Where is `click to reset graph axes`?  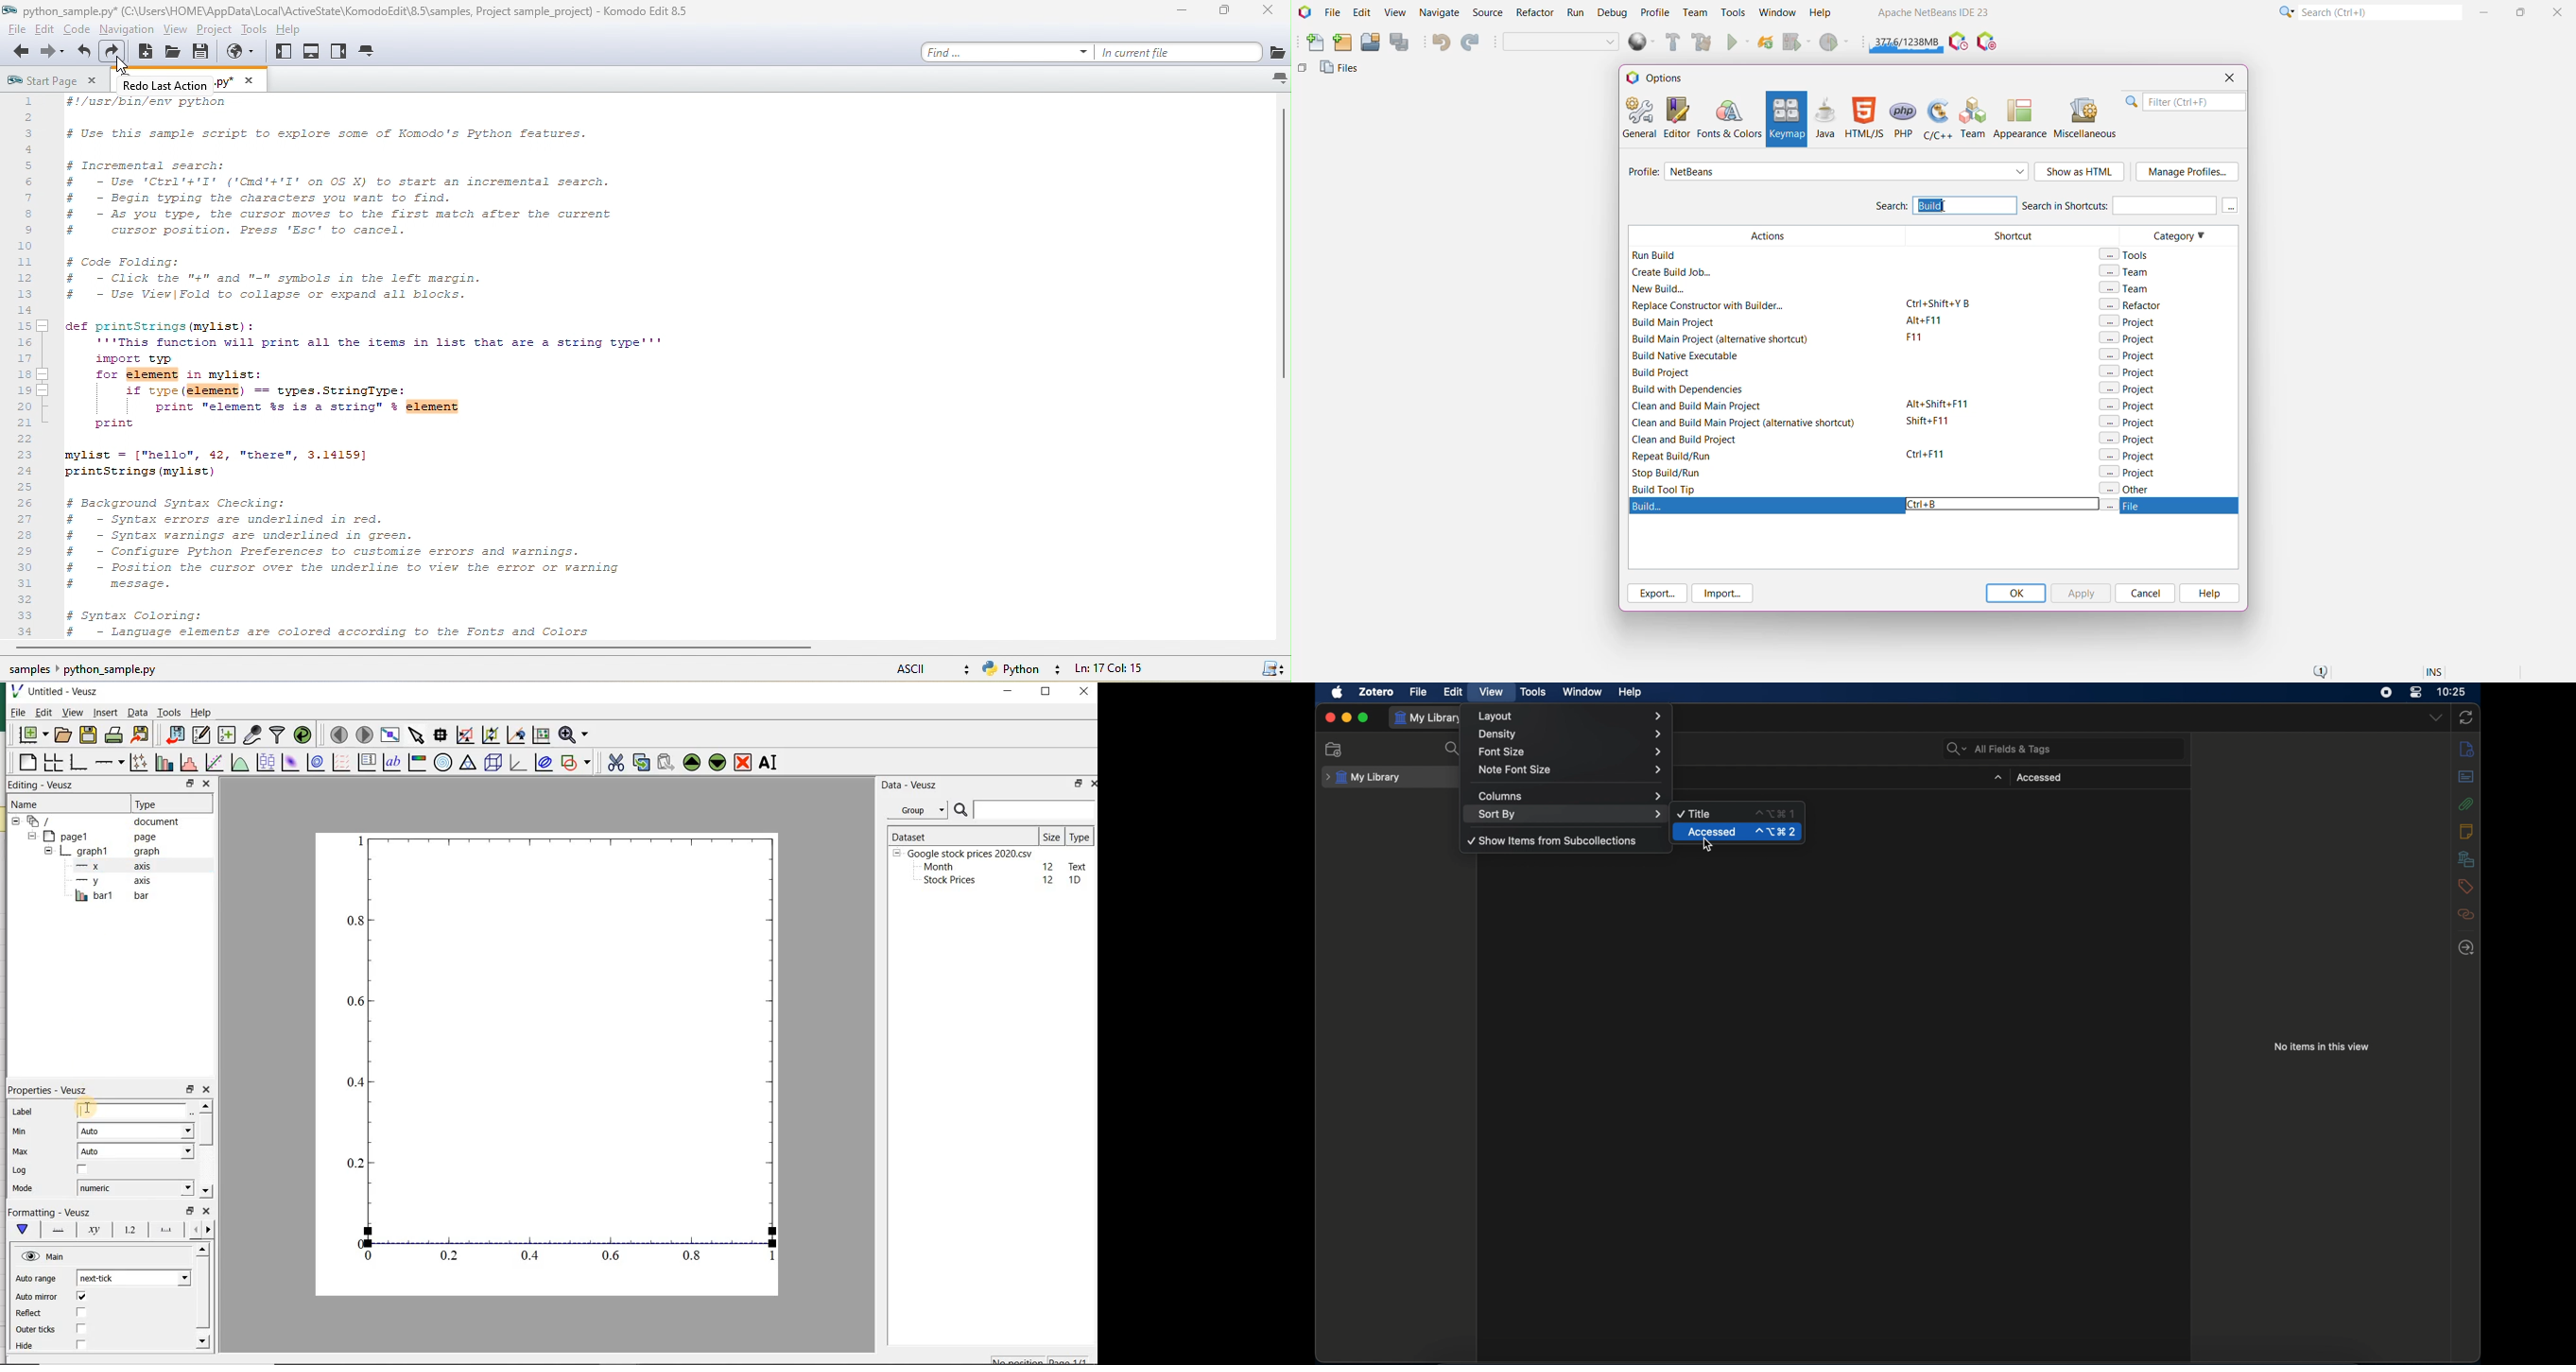
click to reset graph axes is located at coordinates (540, 735).